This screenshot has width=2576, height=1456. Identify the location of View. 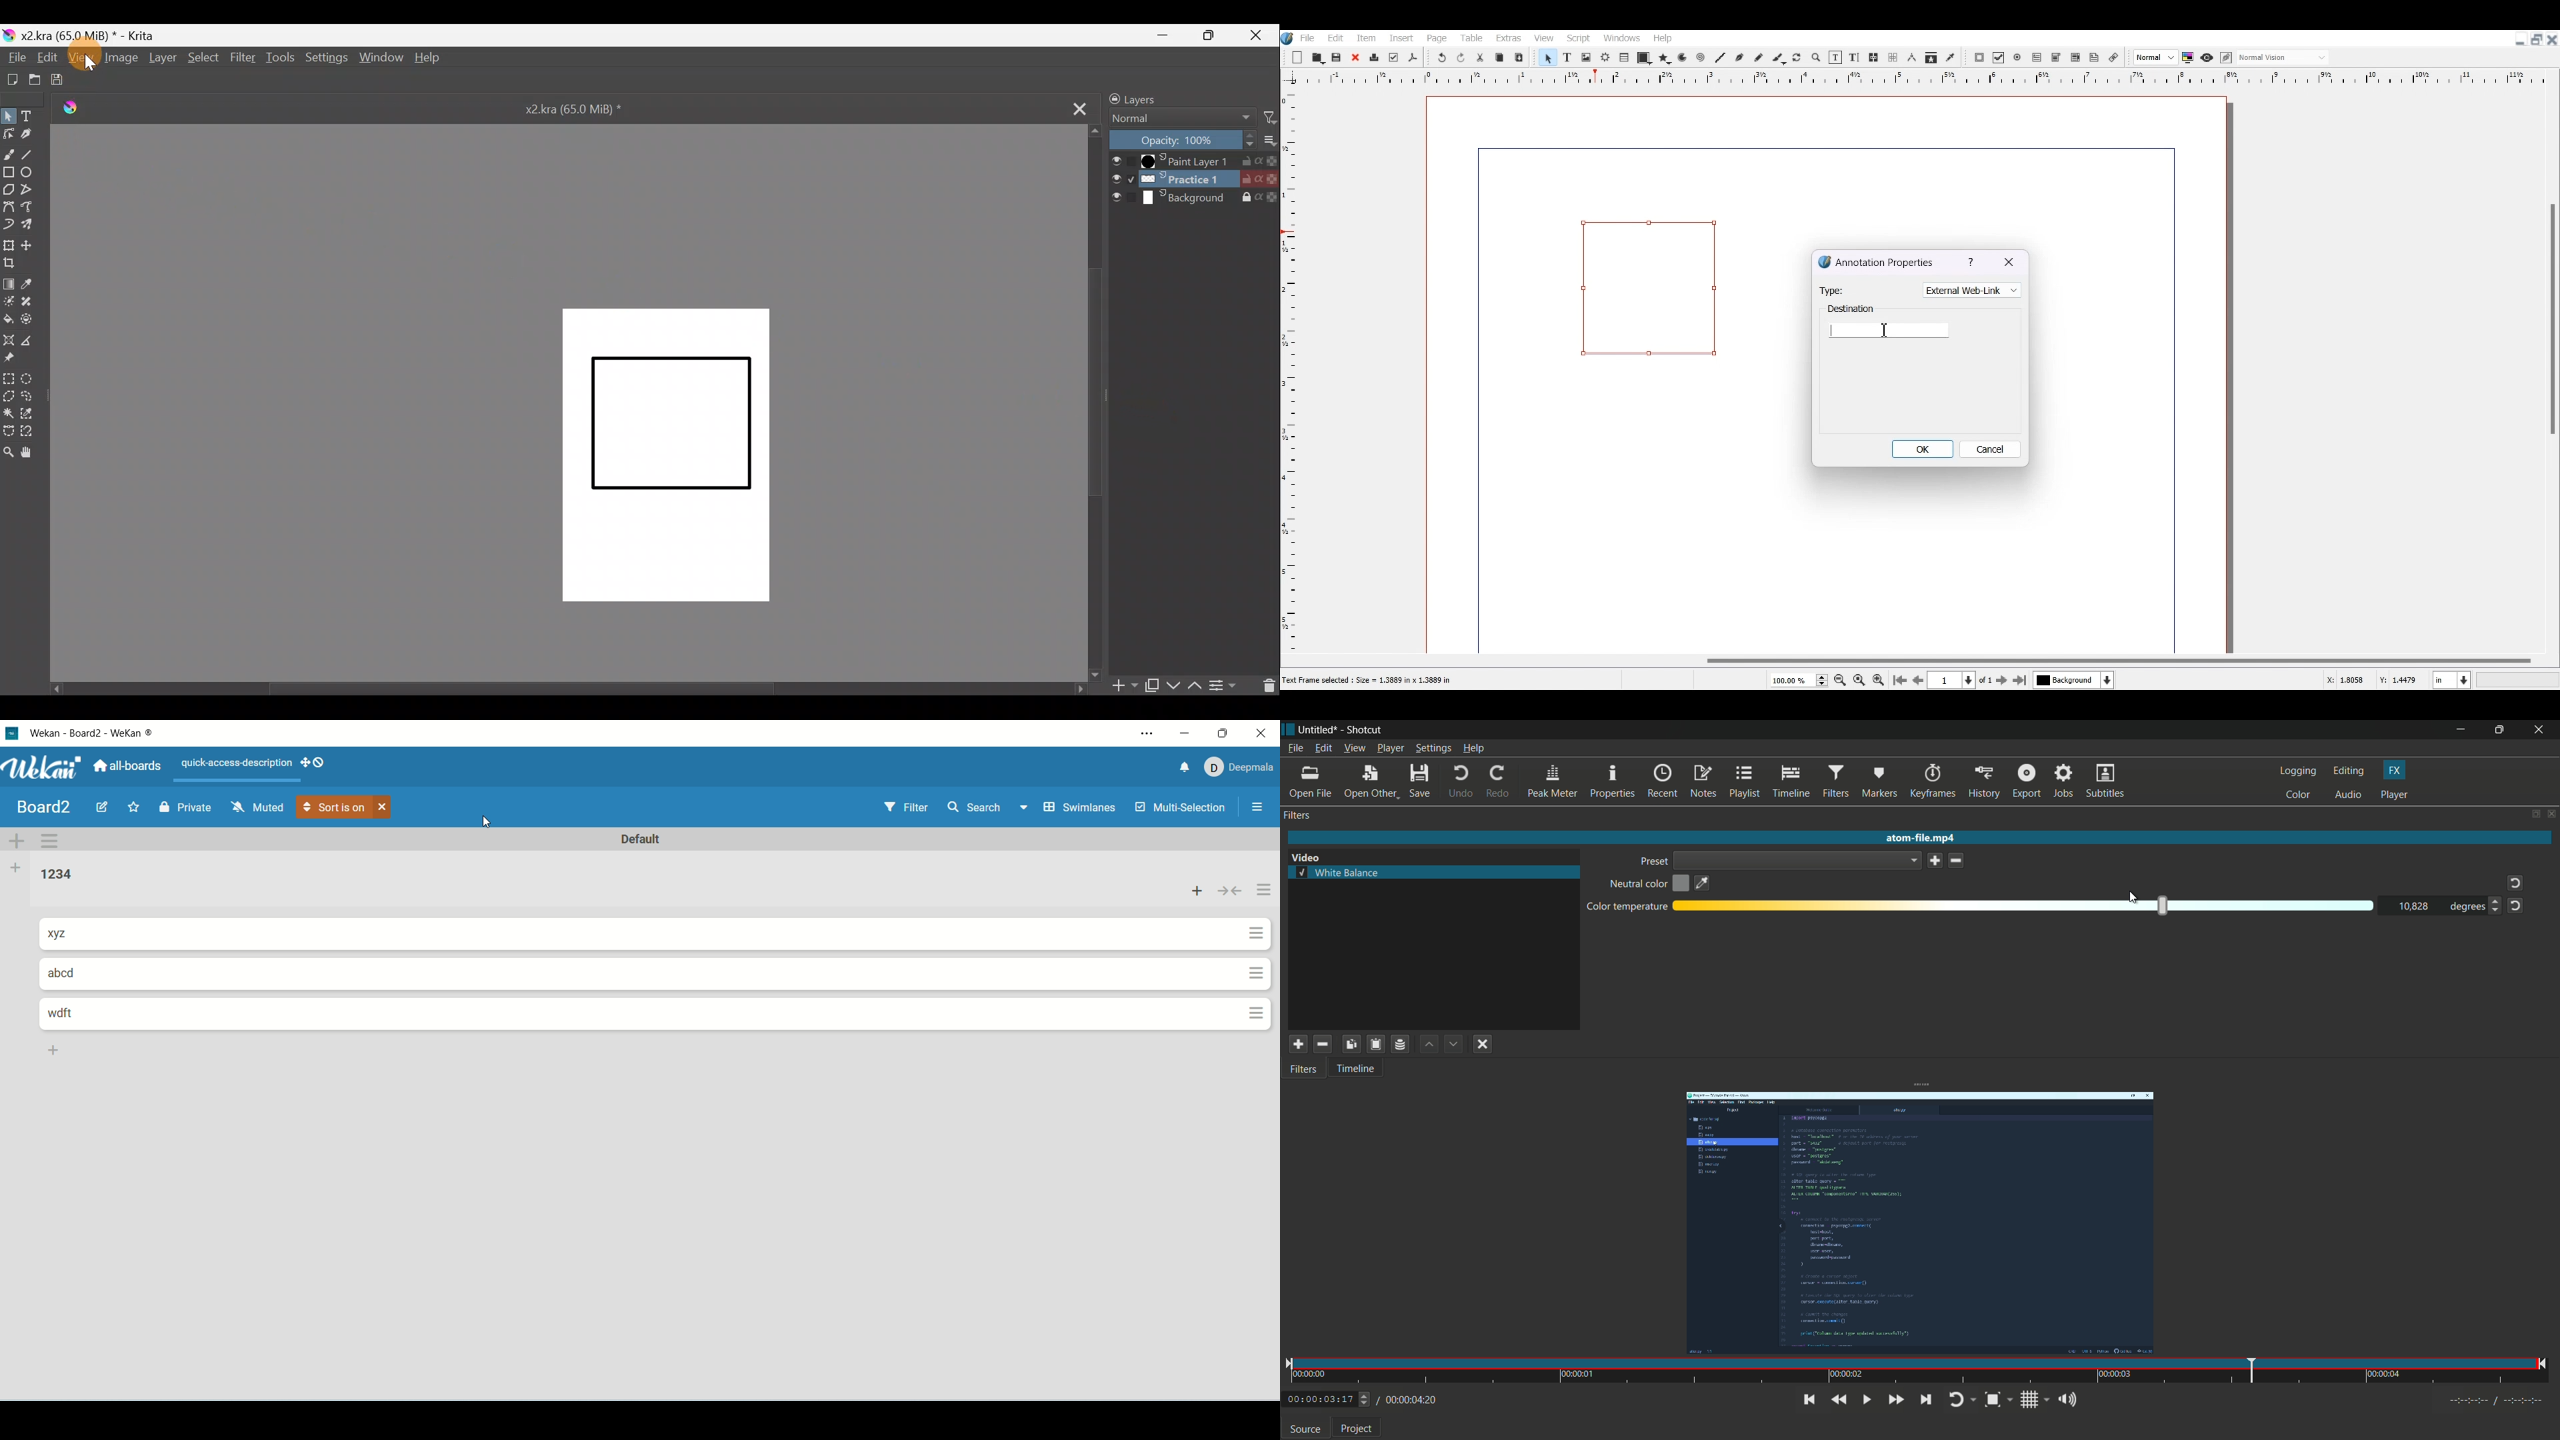
(79, 57).